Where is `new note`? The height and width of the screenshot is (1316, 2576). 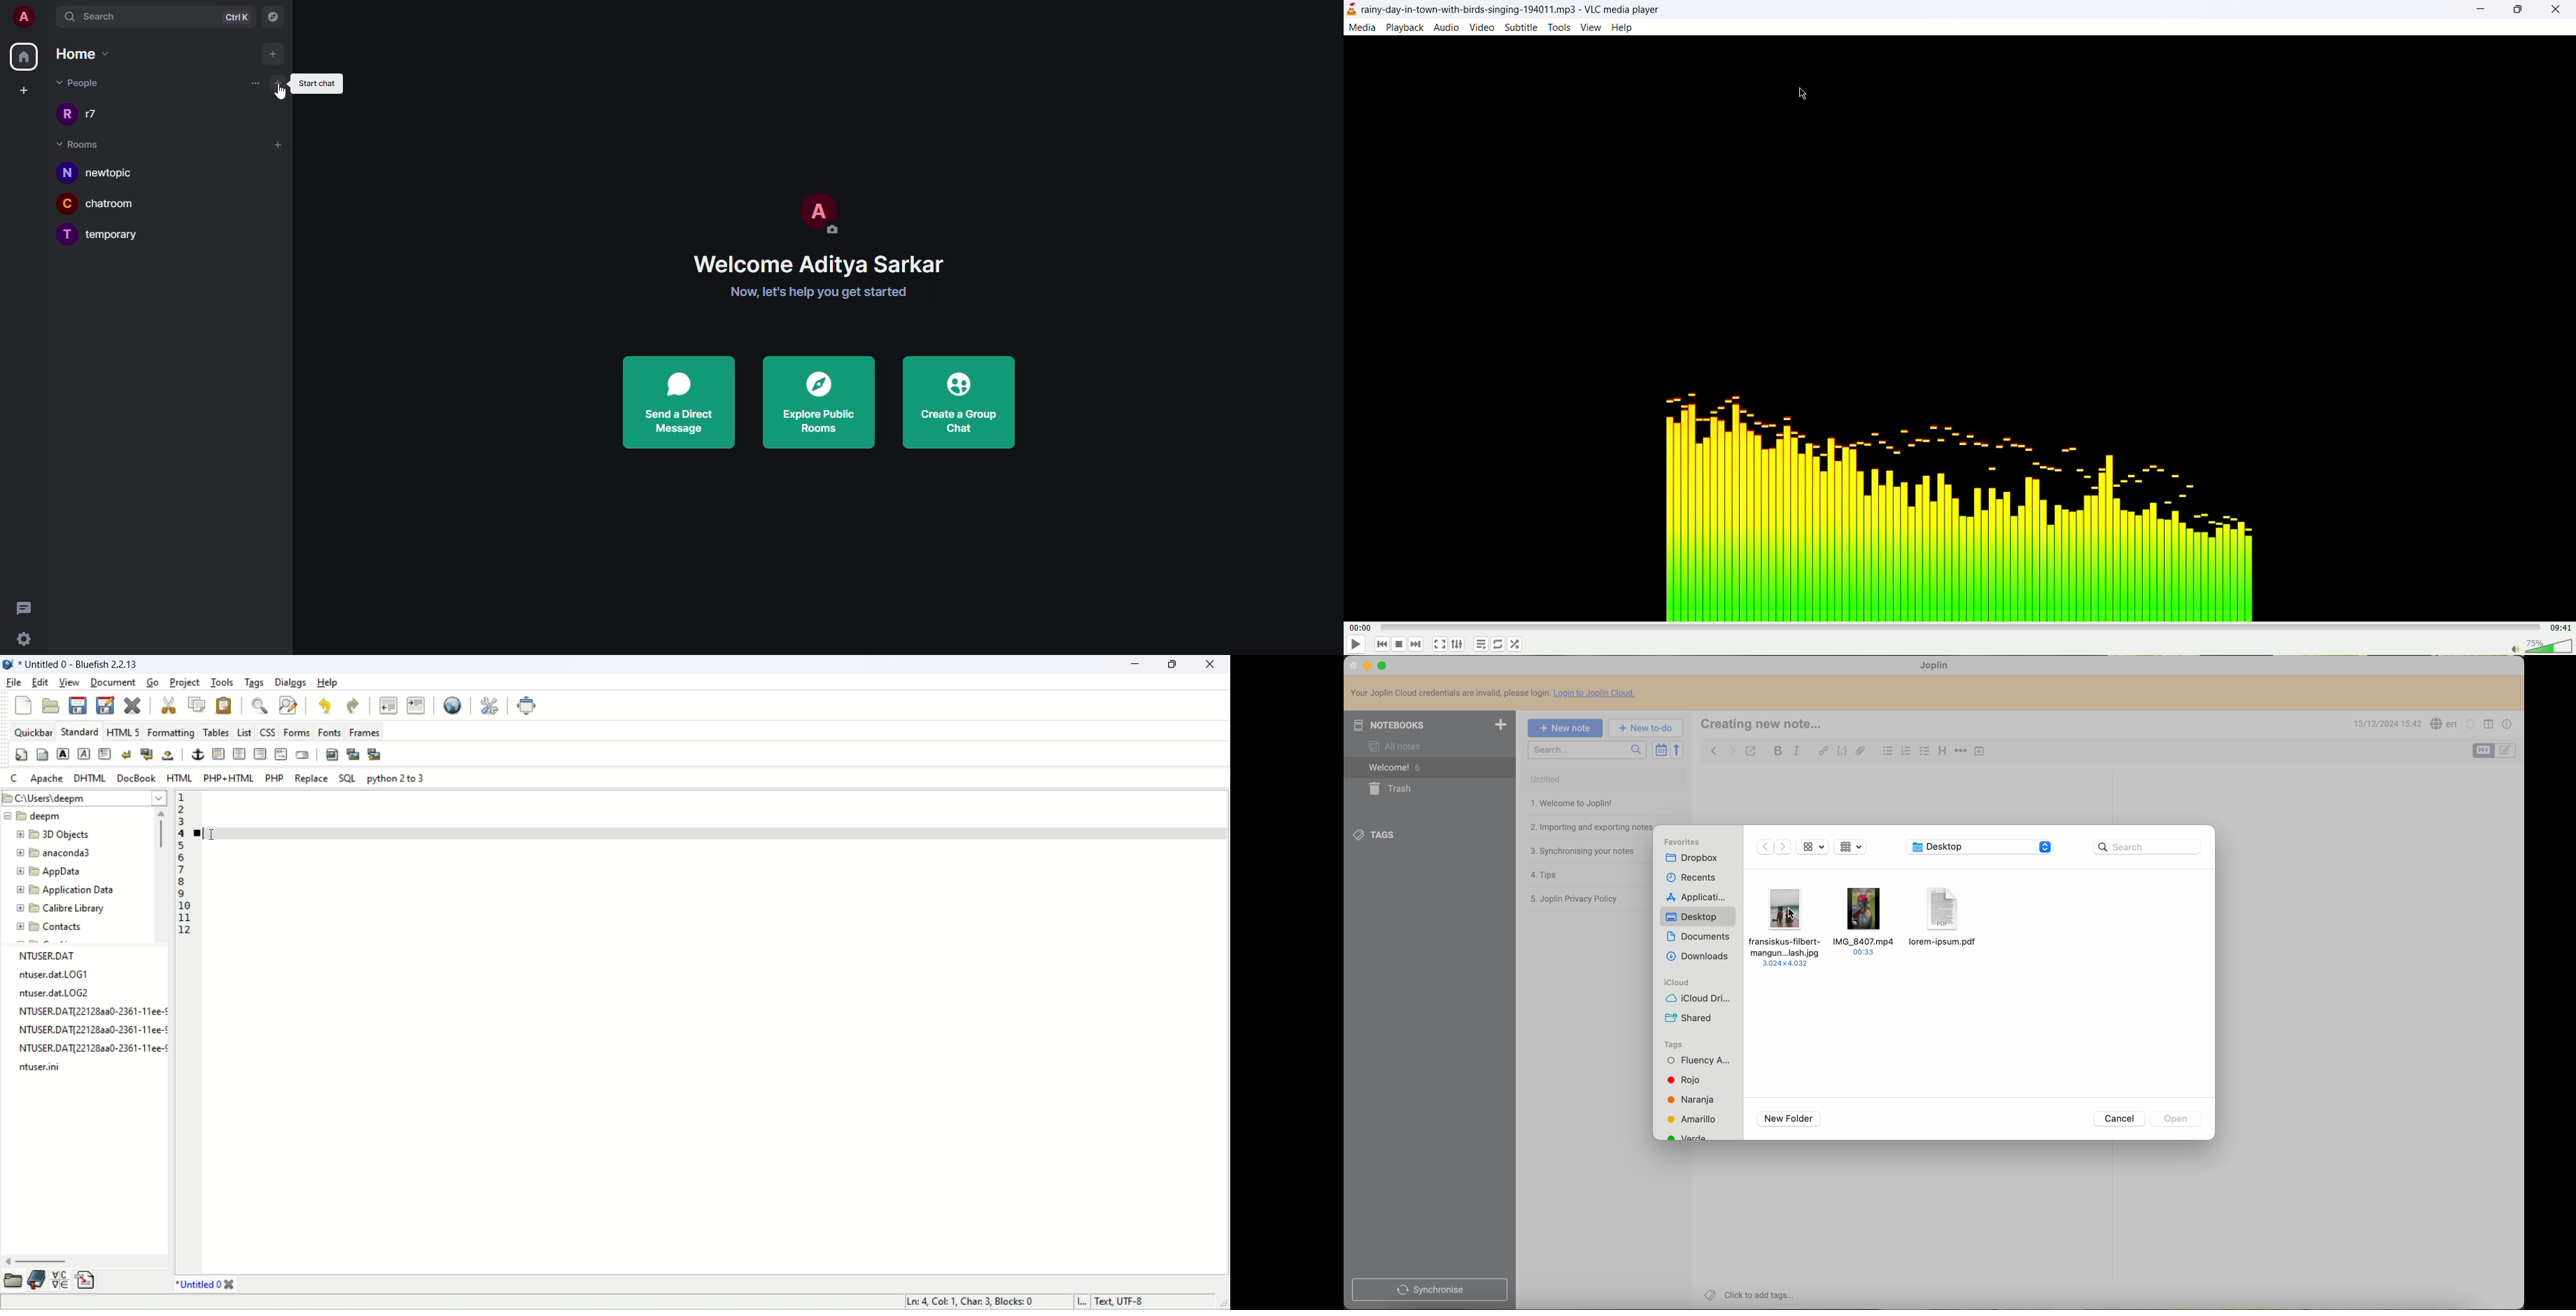
new note is located at coordinates (1564, 728).